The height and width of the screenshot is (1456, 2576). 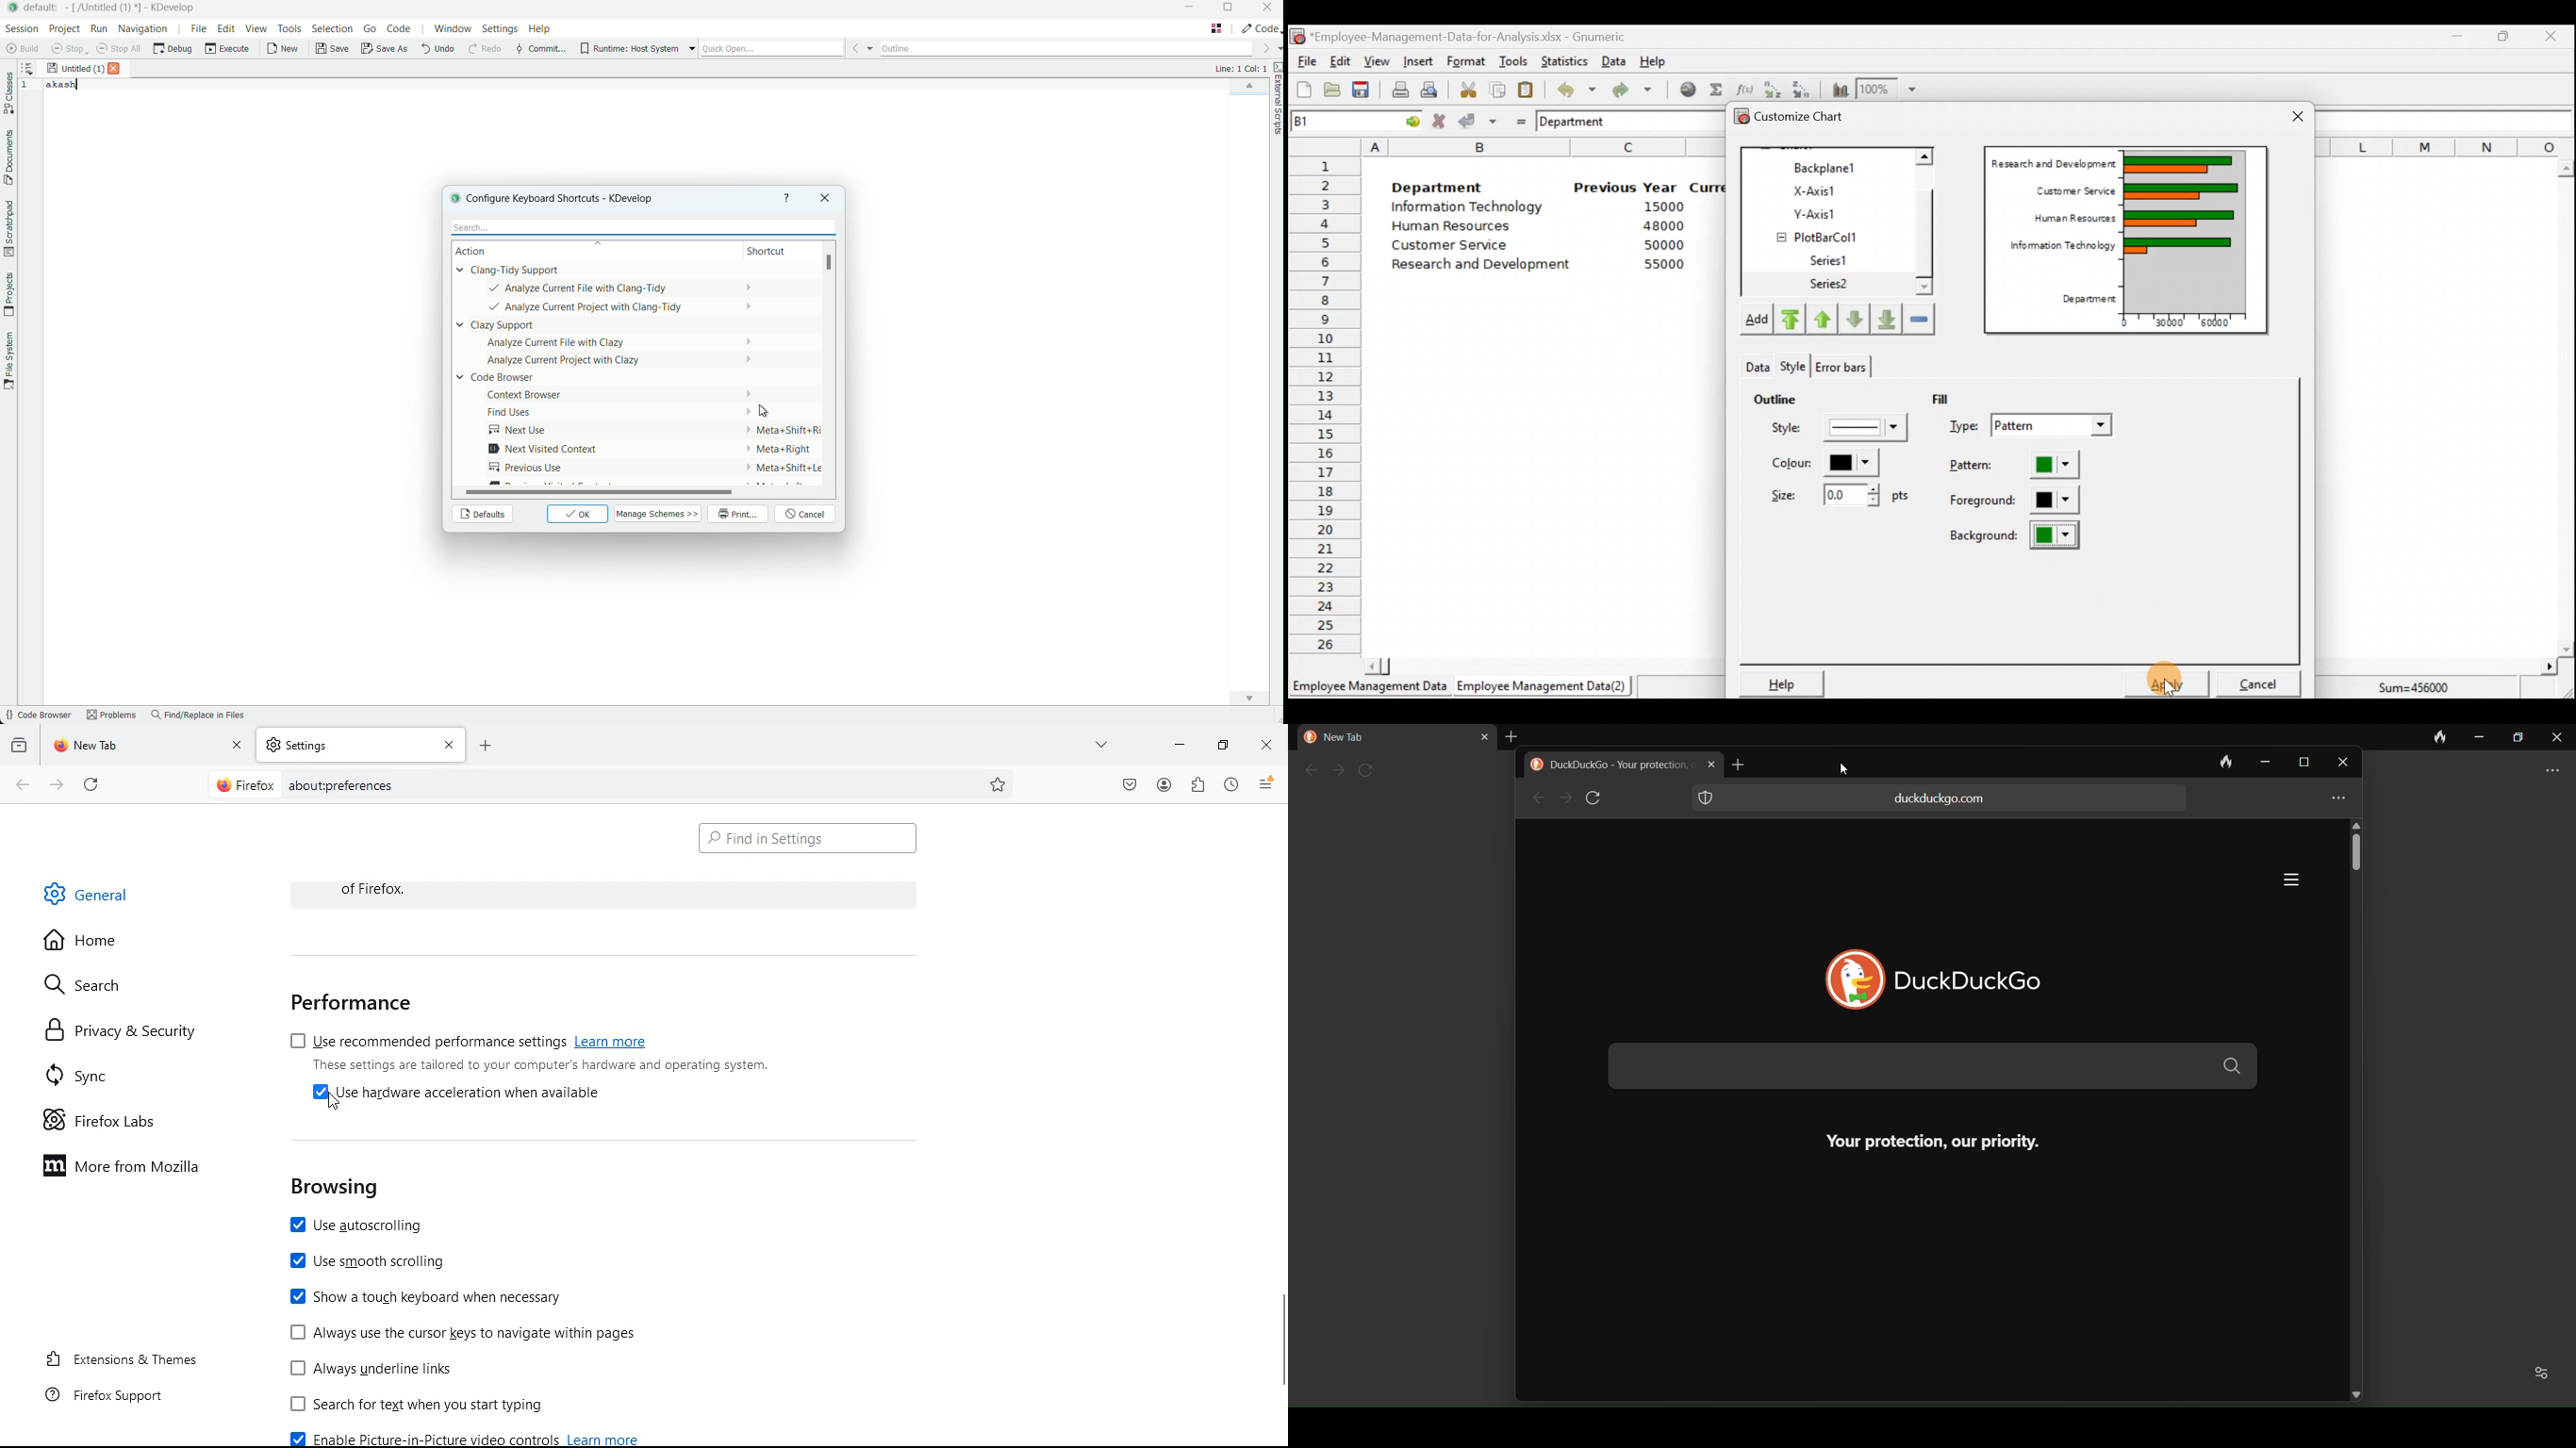 What do you see at coordinates (1103, 744) in the screenshot?
I see `more` at bounding box center [1103, 744].